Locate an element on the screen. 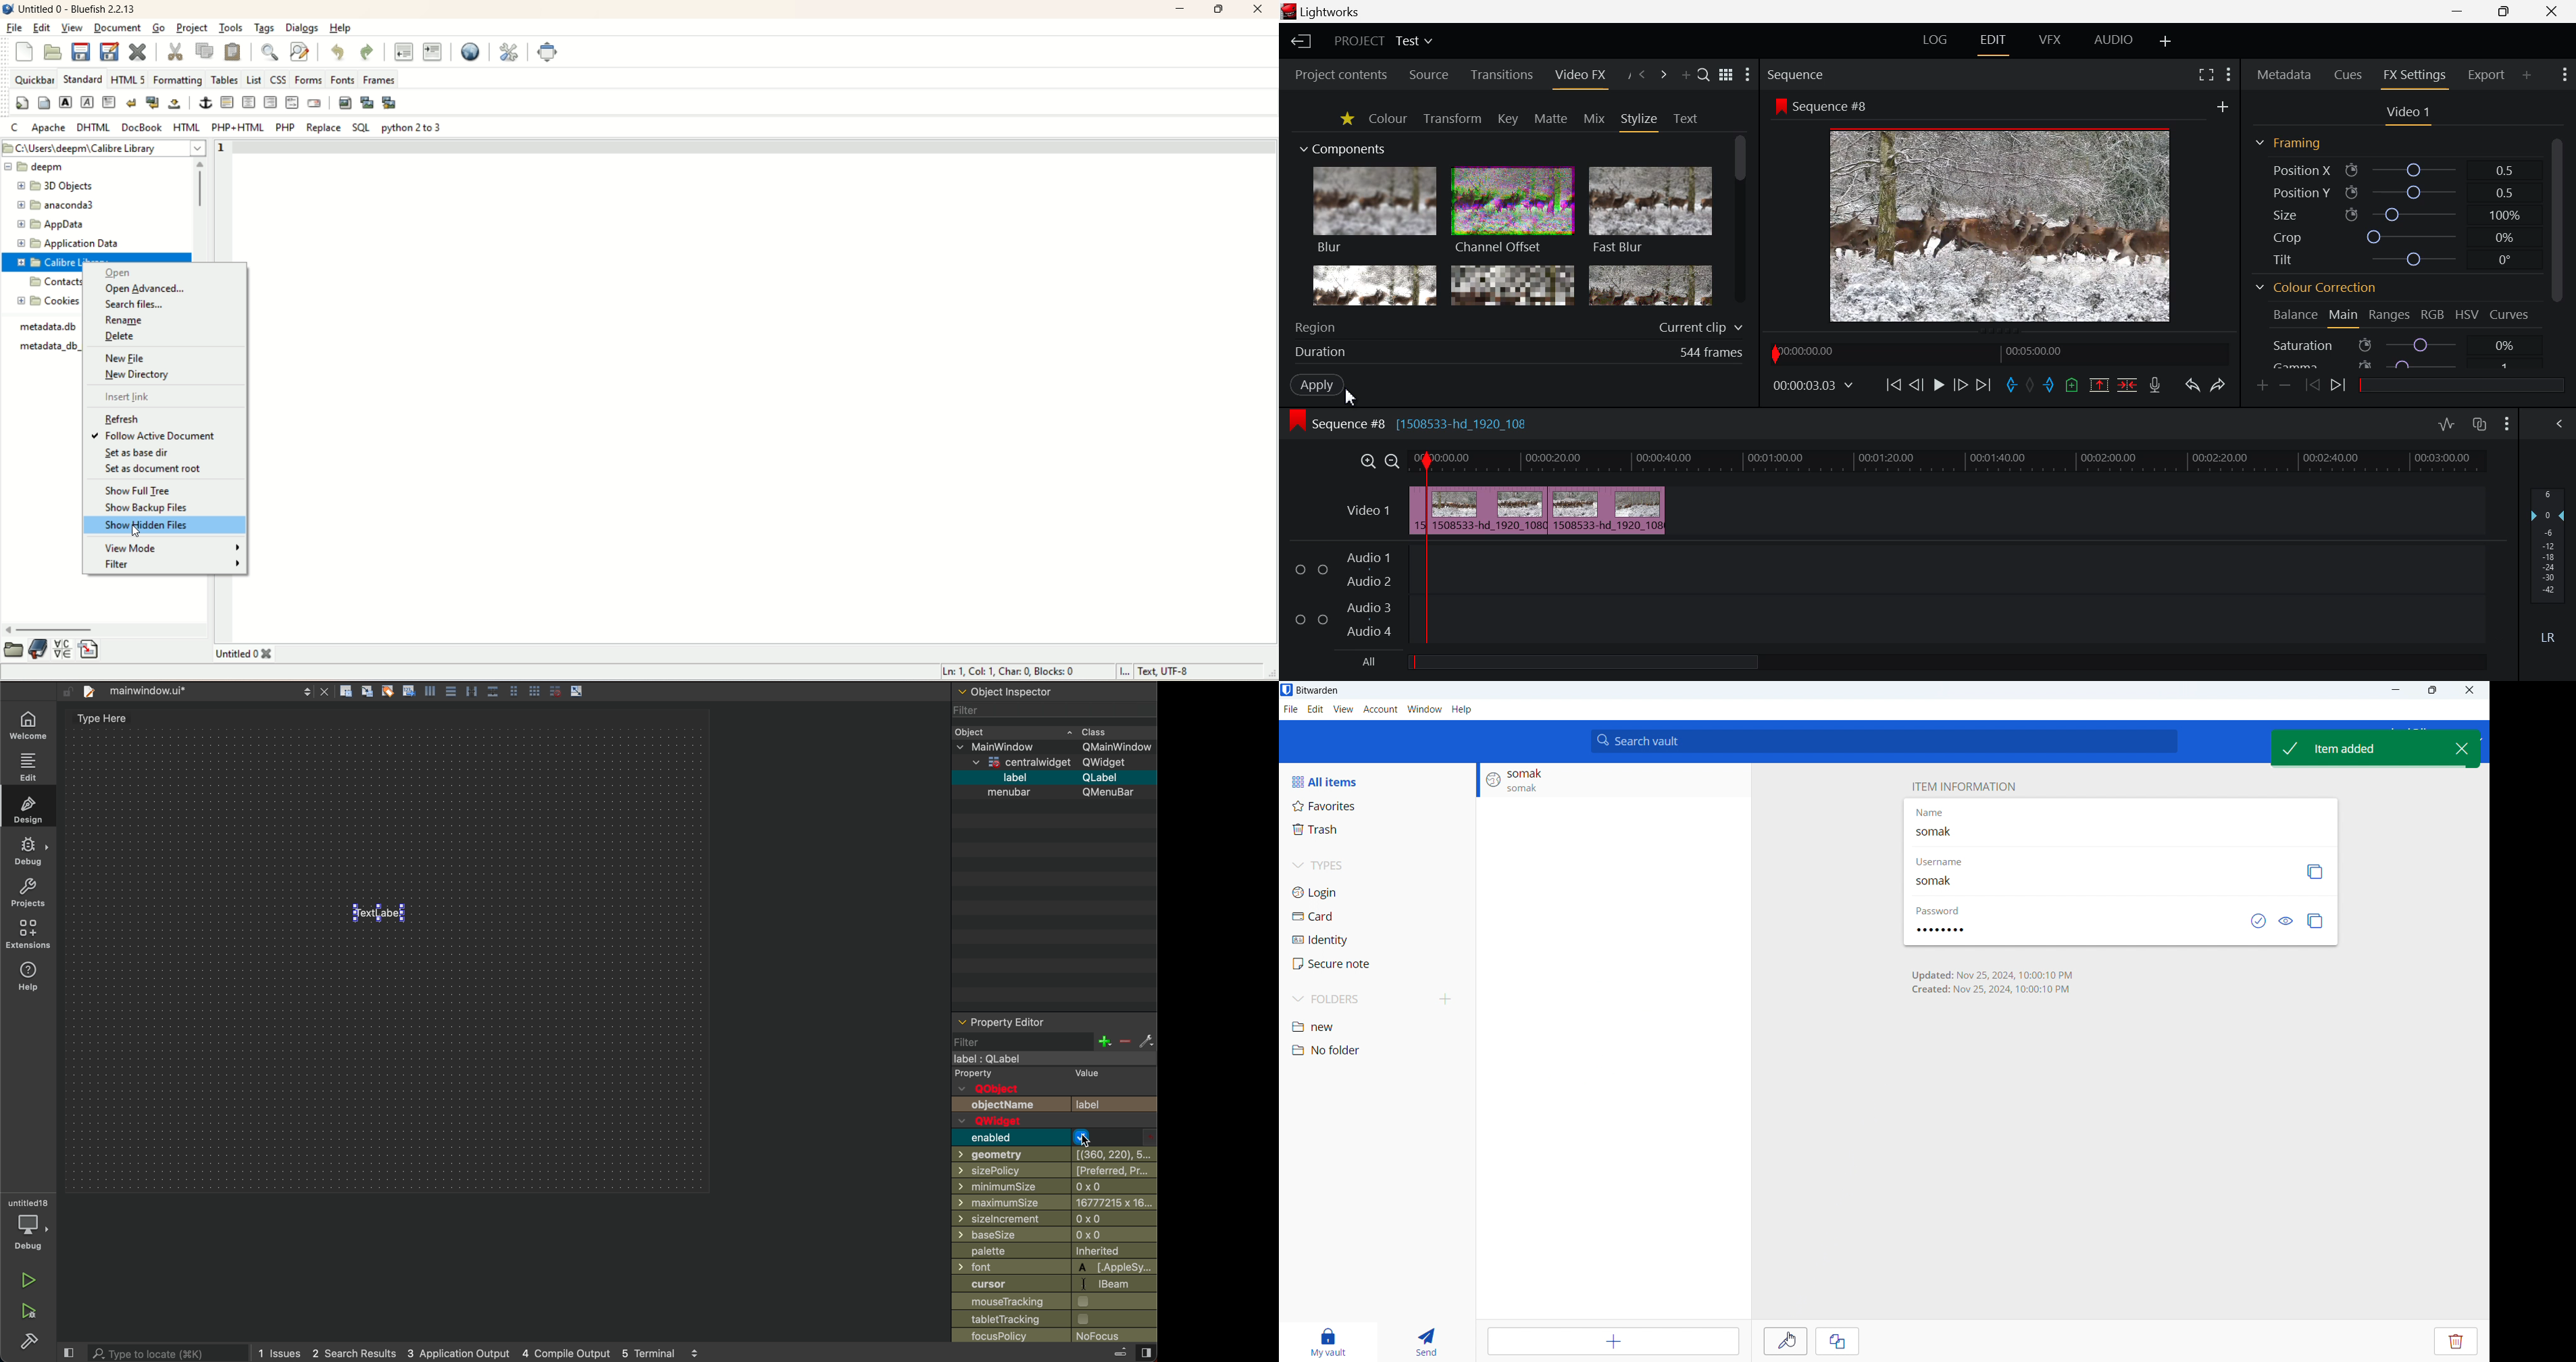  help is located at coordinates (1462, 709).